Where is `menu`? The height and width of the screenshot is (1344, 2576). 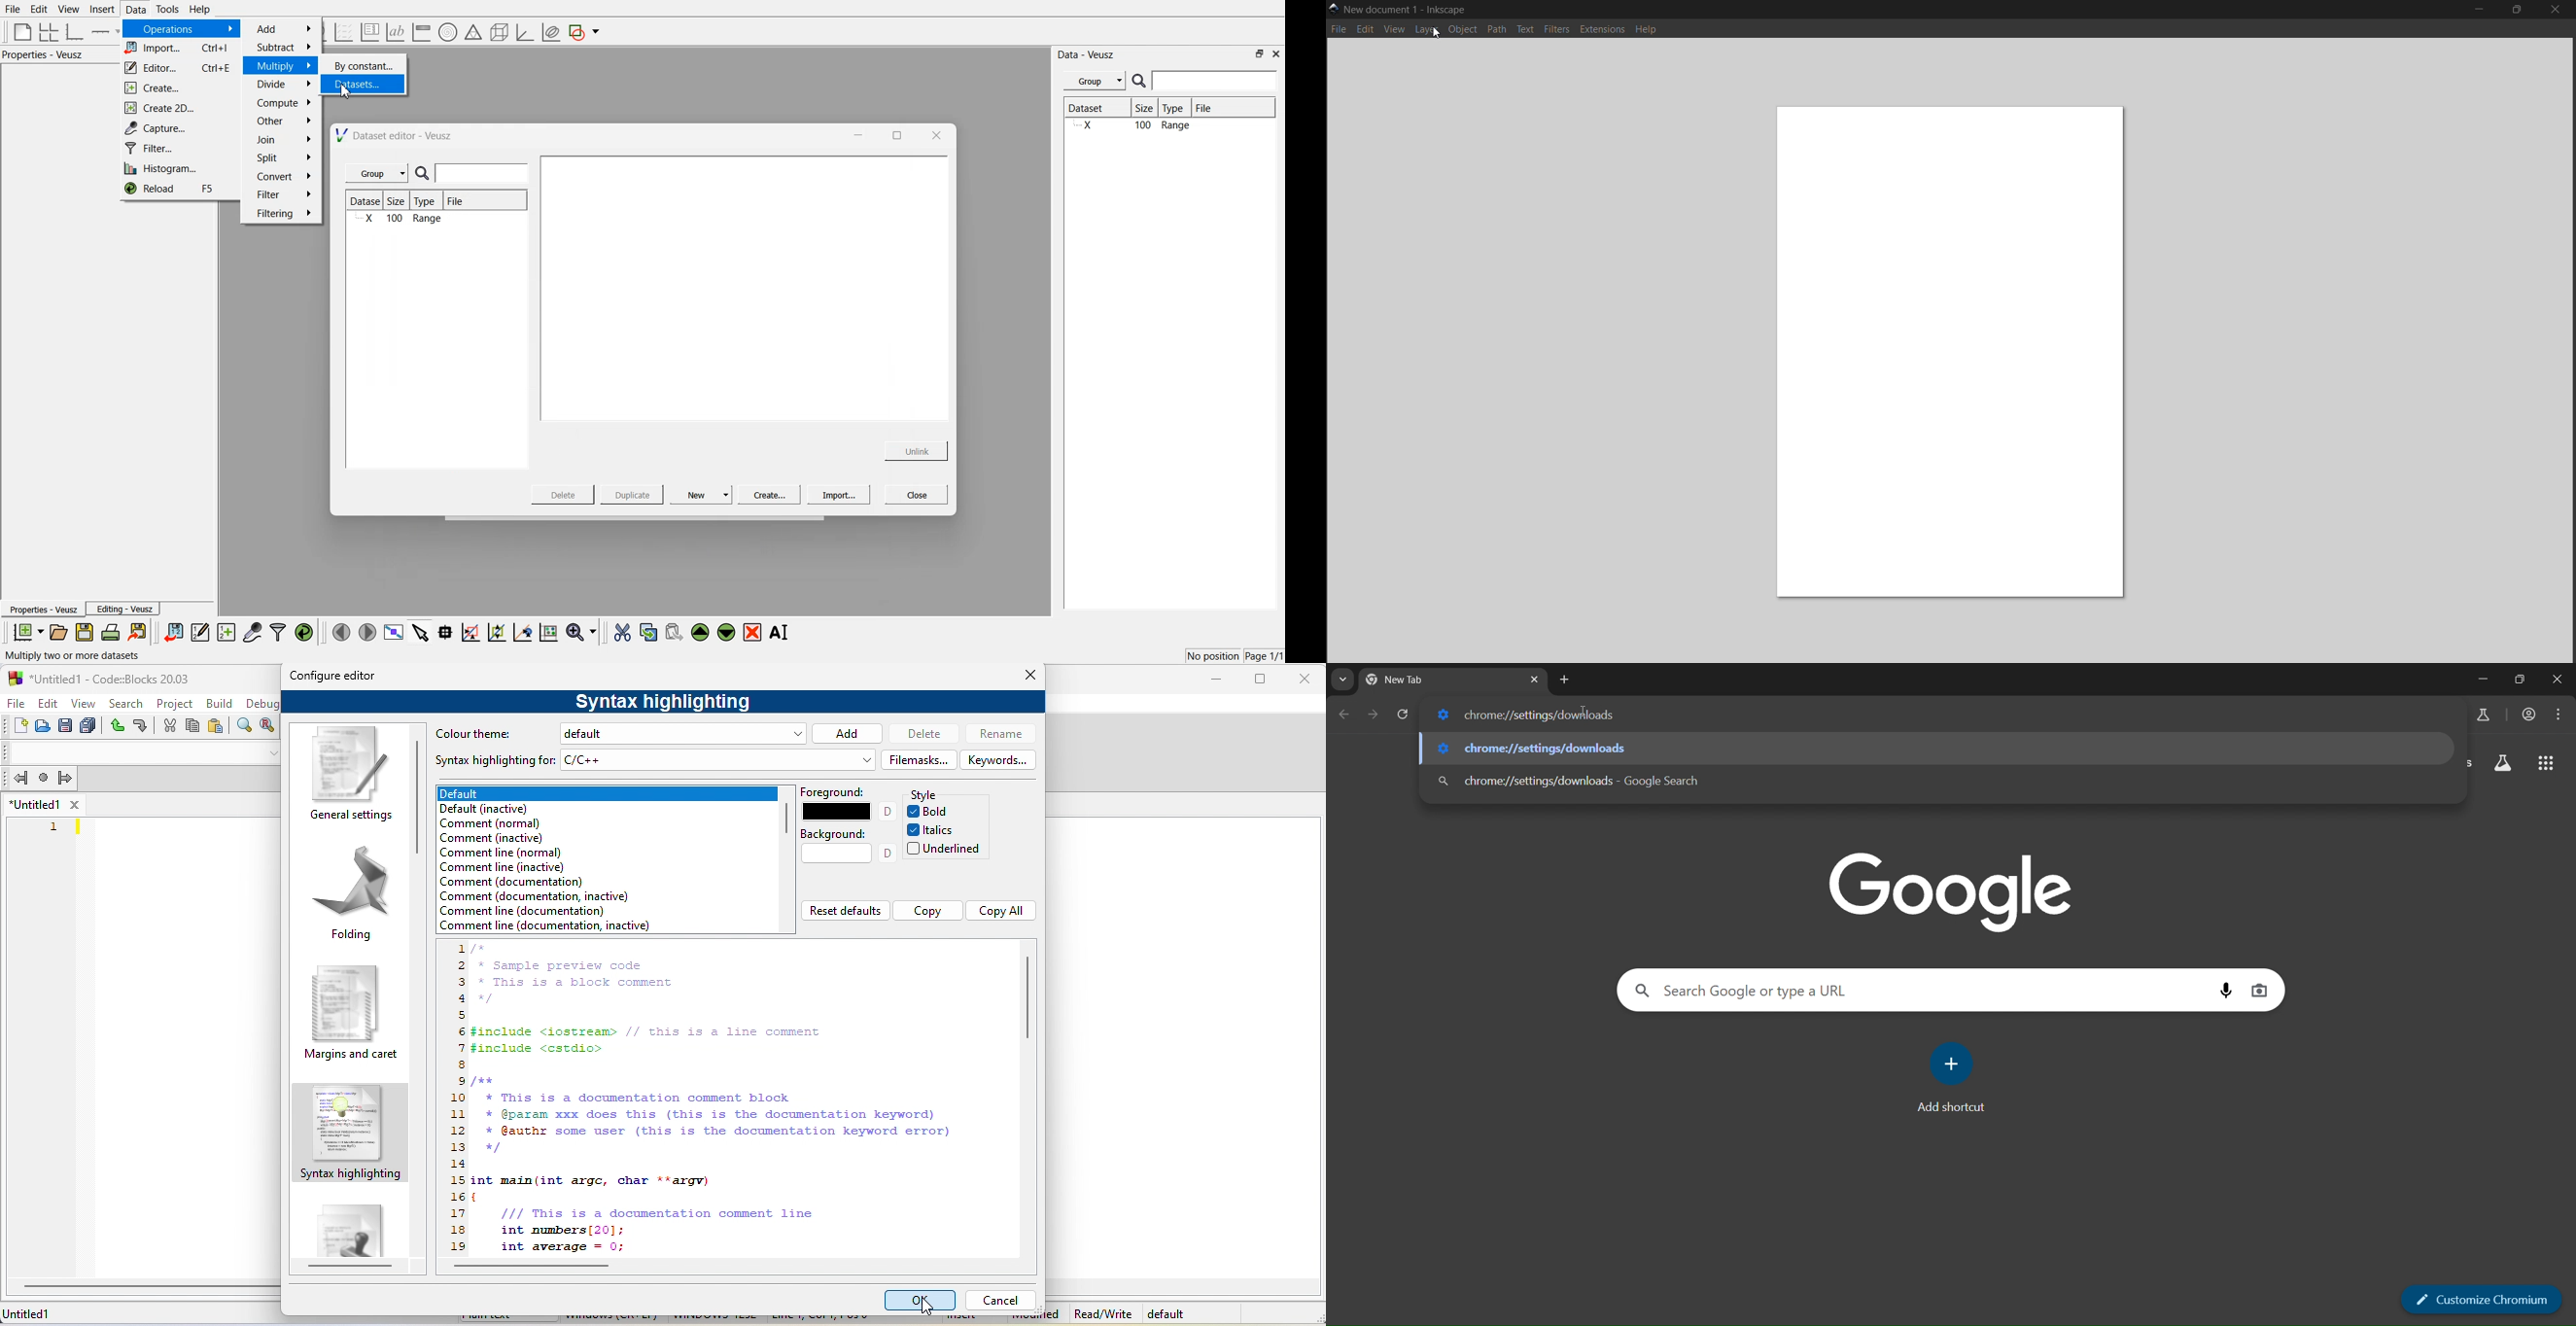 menu is located at coordinates (2559, 714).